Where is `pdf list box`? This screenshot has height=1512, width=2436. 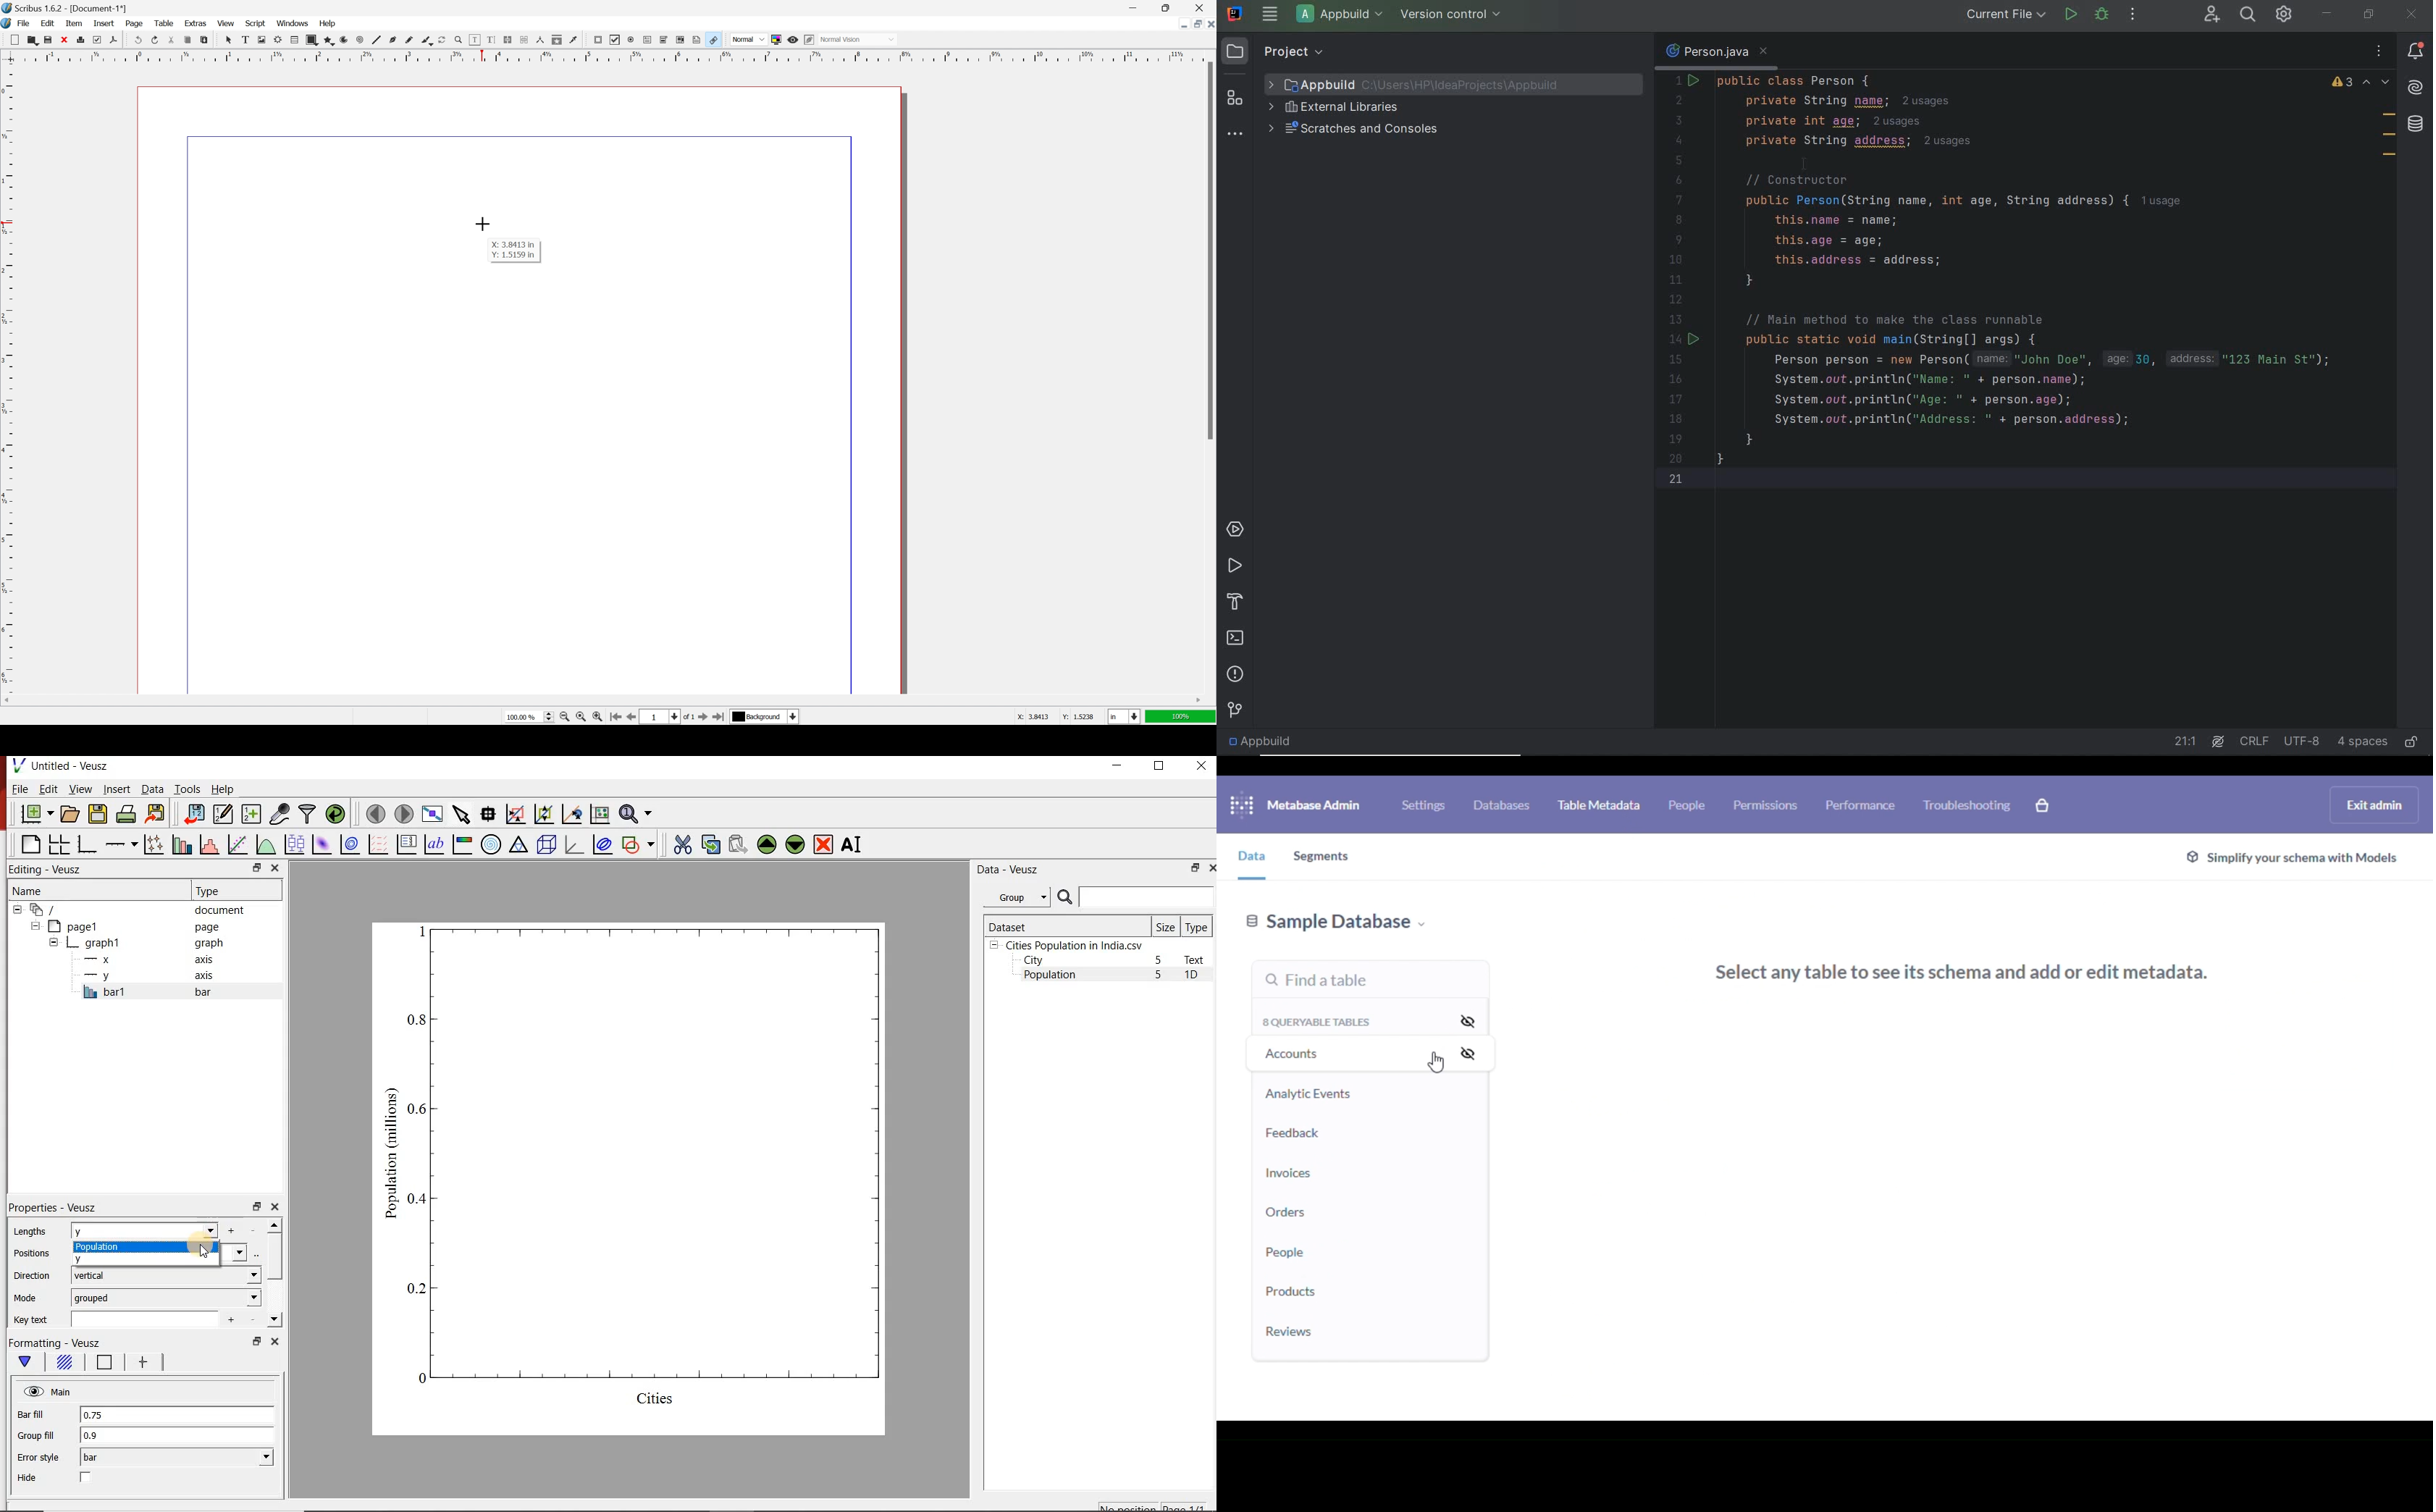 pdf list box is located at coordinates (681, 39).